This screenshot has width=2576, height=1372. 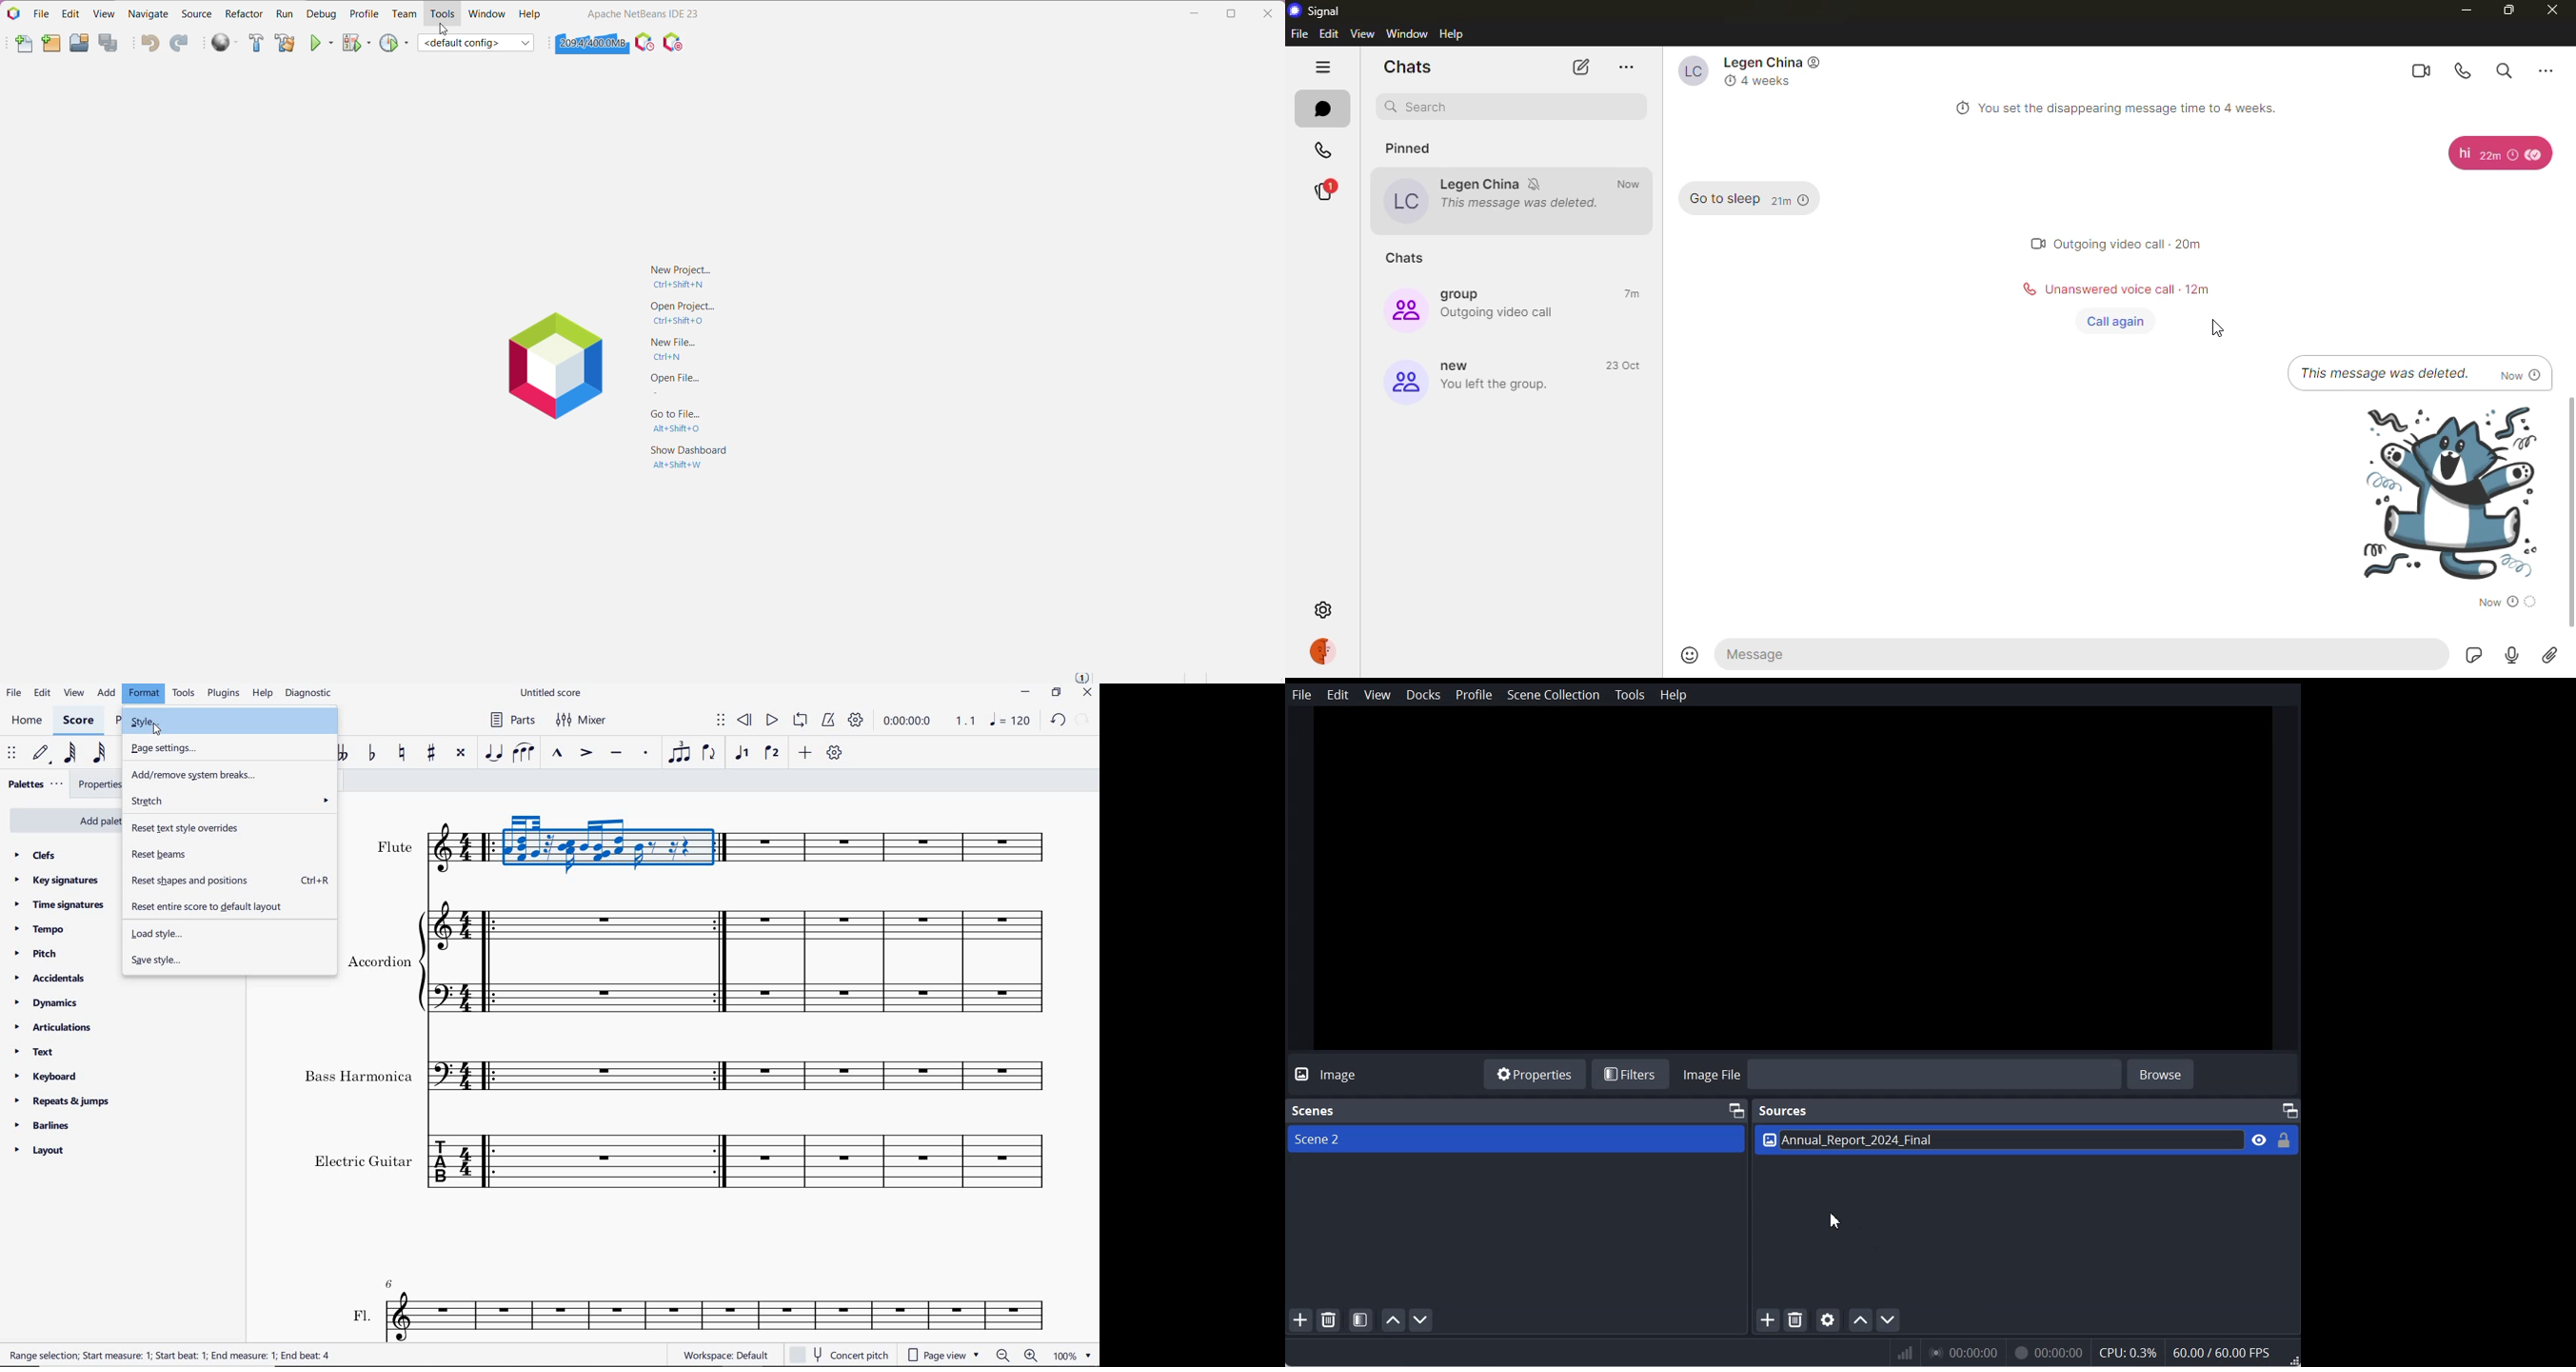 I want to click on Open source Properties, so click(x=1828, y=1319).